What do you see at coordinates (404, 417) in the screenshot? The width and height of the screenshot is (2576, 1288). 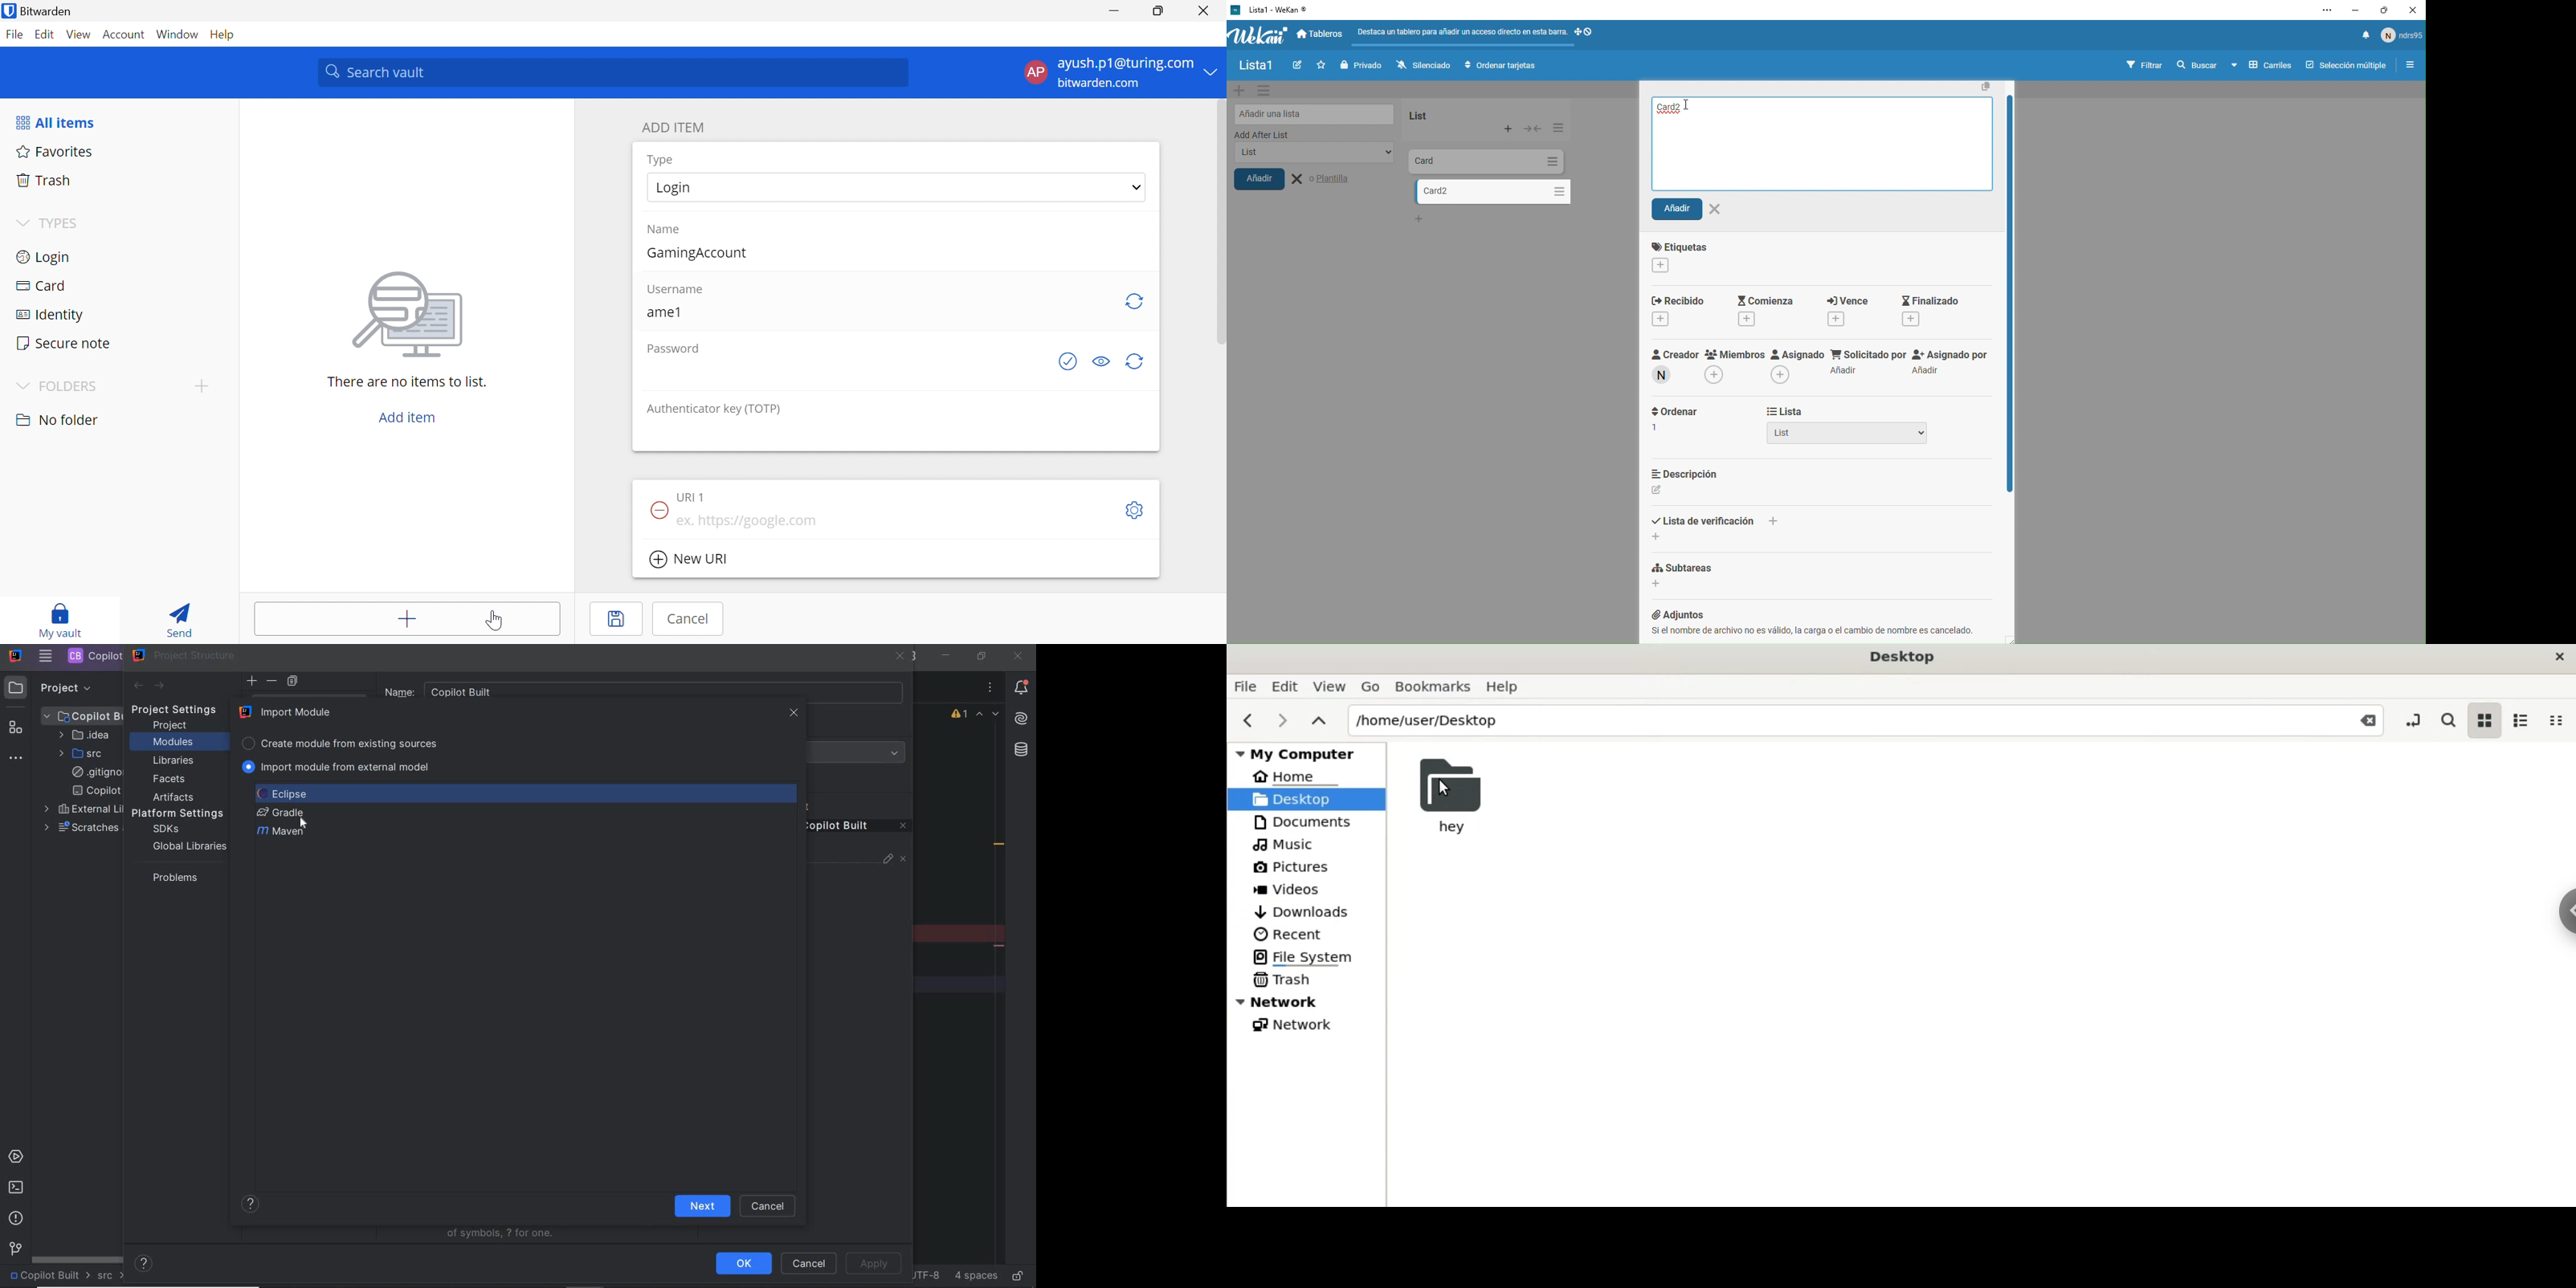 I see `Add item` at bounding box center [404, 417].